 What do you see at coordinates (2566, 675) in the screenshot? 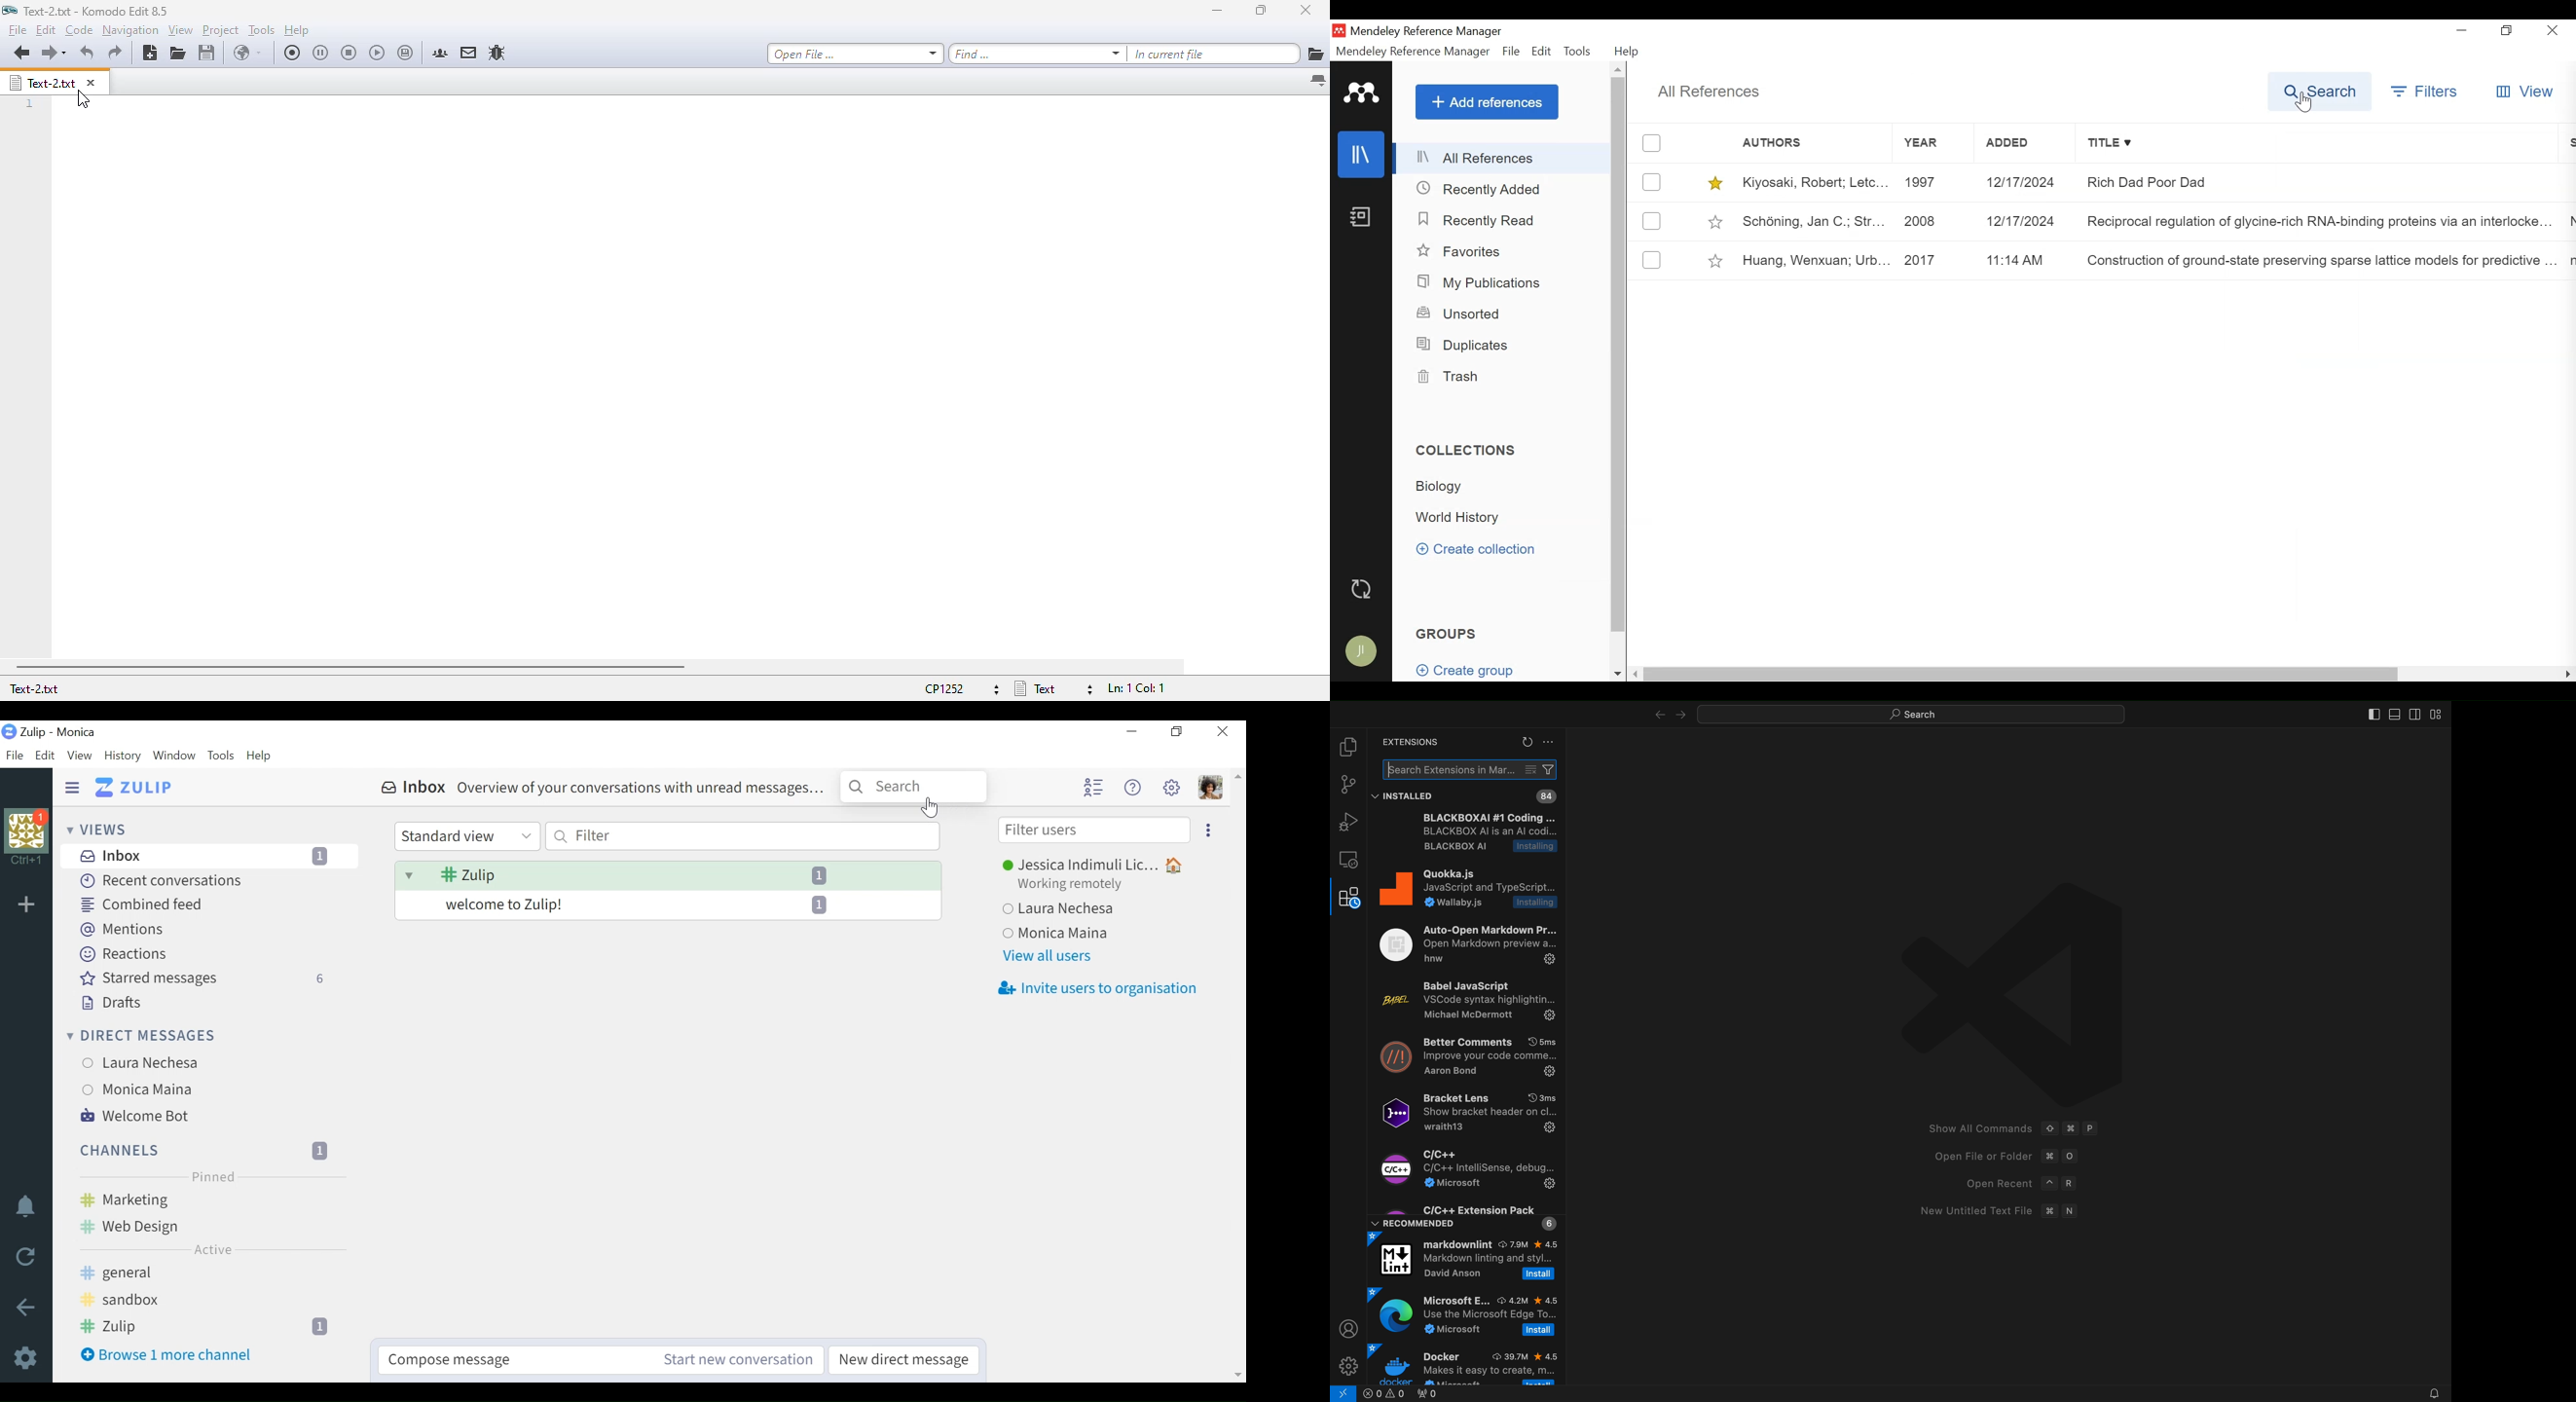
I see `Scroll Right` at bounding box center [2566, 675].